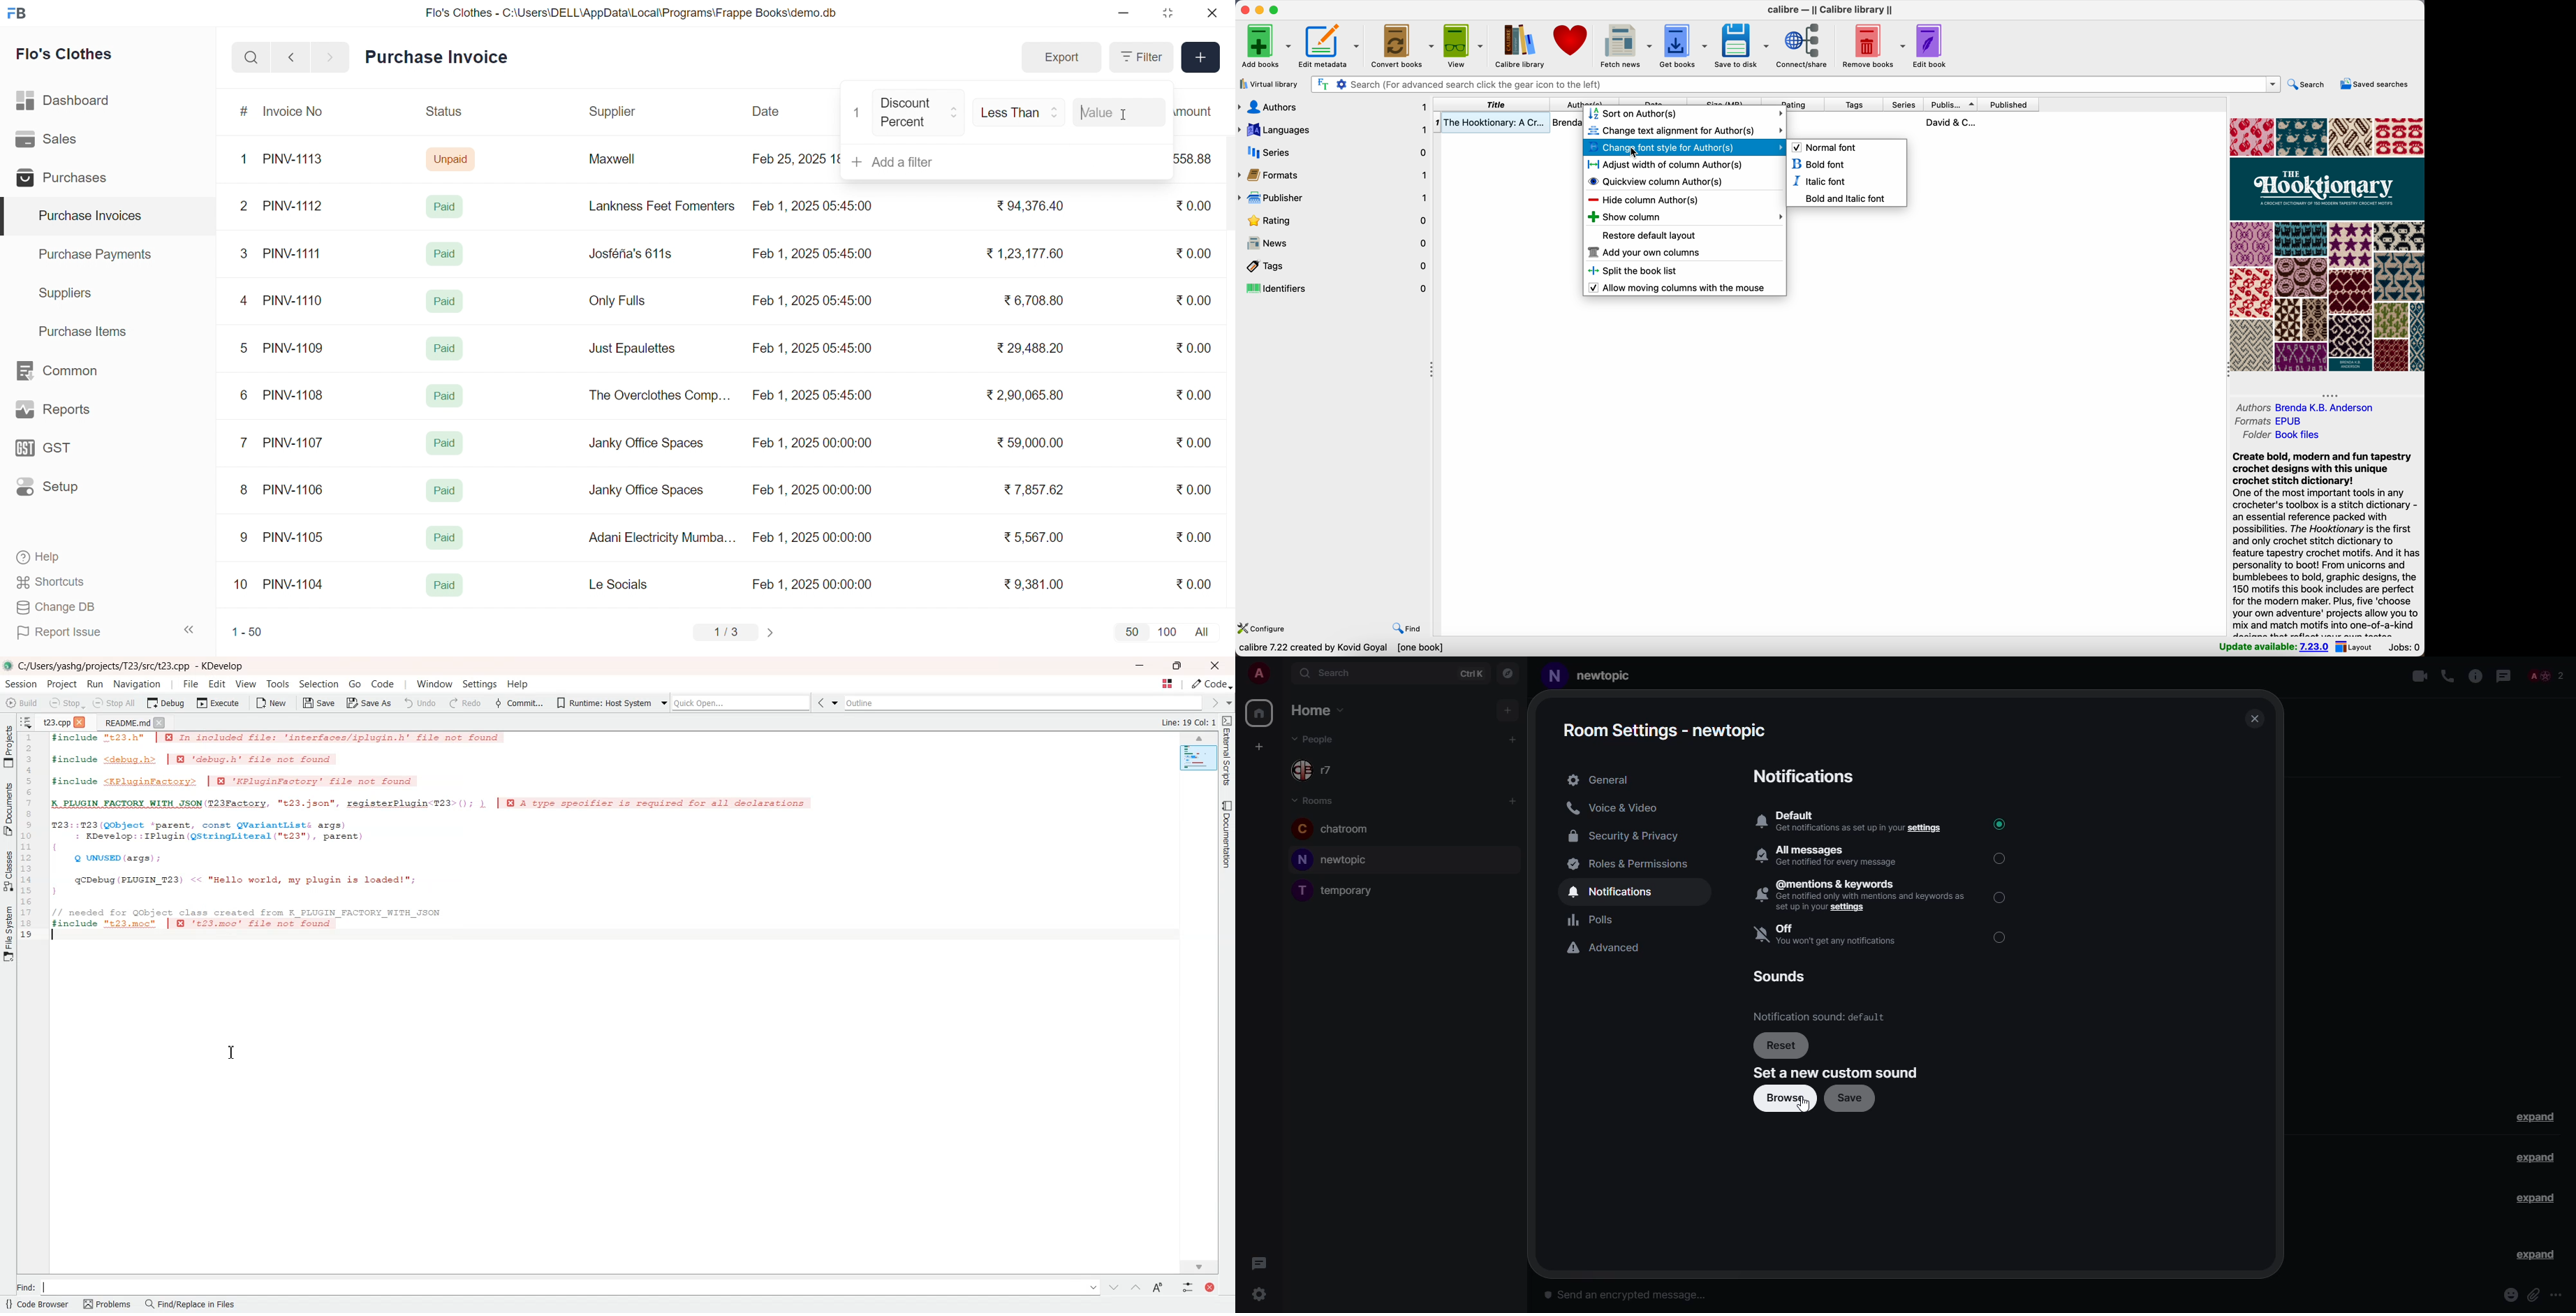 Image resolution: width=2576 pixels, height=1316 pixels. What do you see at coordinates (1318, 710) in the screenshot?
I see `home` at bounding box center [1318, 710].